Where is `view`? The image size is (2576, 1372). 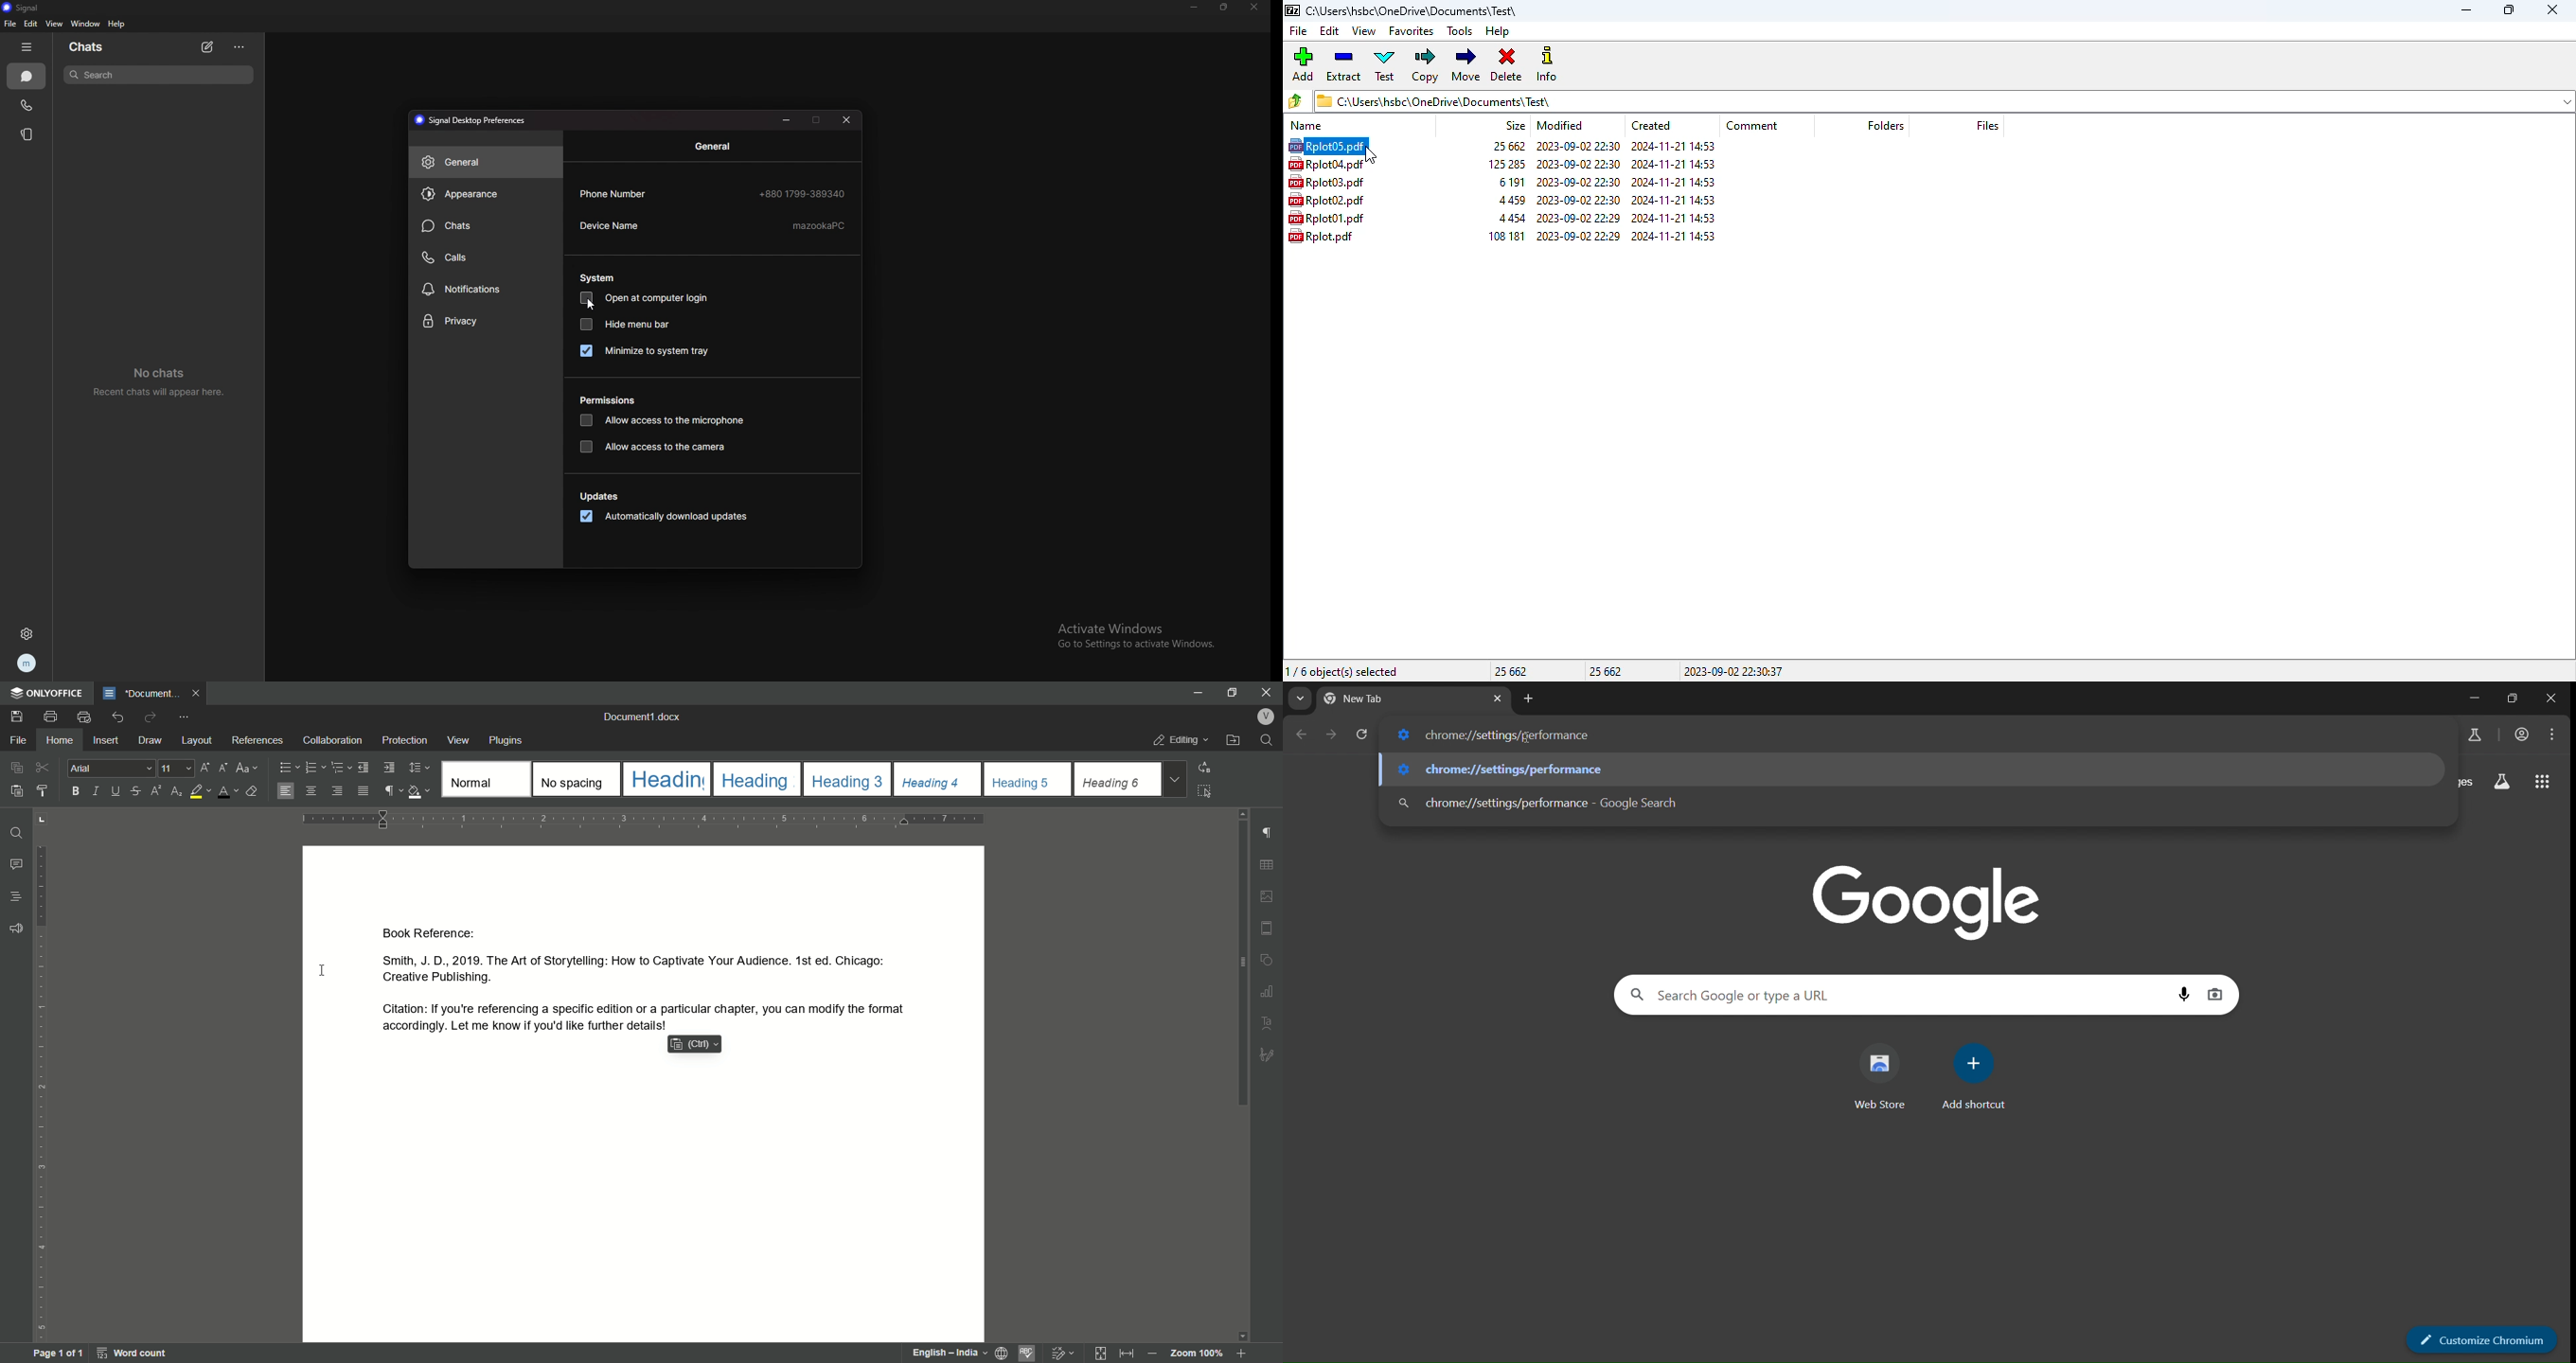 view is located at coordinates (459, 740).